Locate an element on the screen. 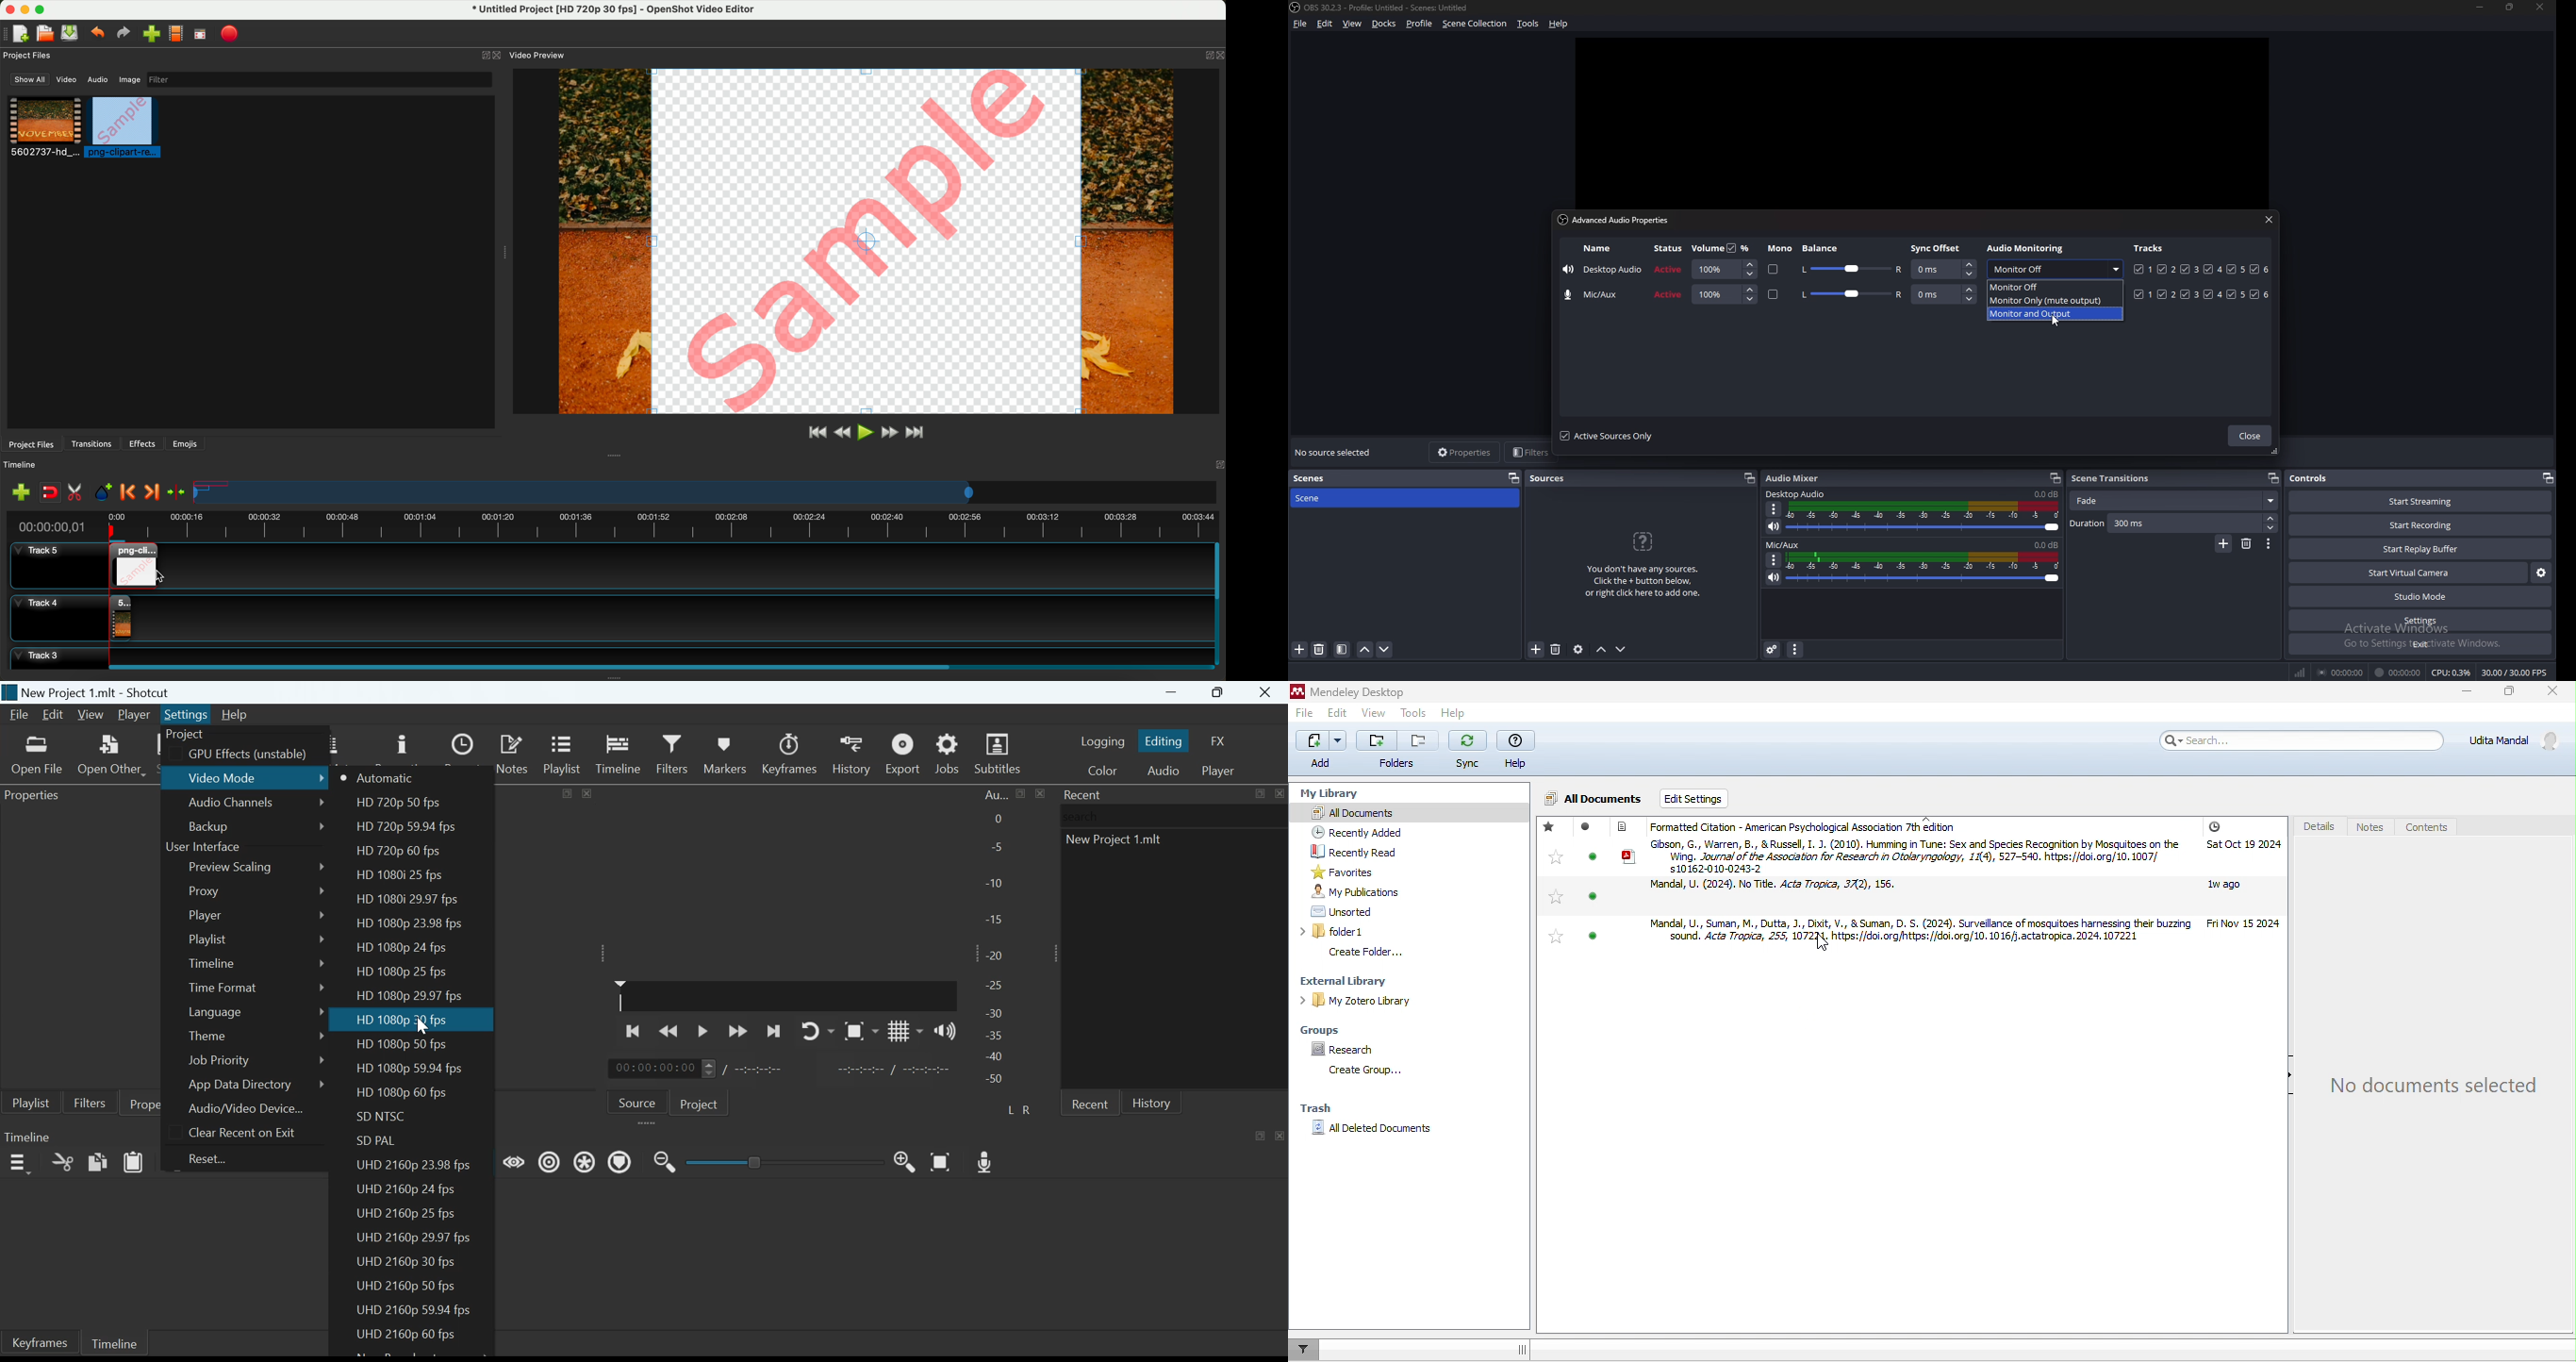 Image resolution: width=2576 pixels, height=1372 pixels. UHD 2160p 60 fps is located at coordinates (401, 1335).